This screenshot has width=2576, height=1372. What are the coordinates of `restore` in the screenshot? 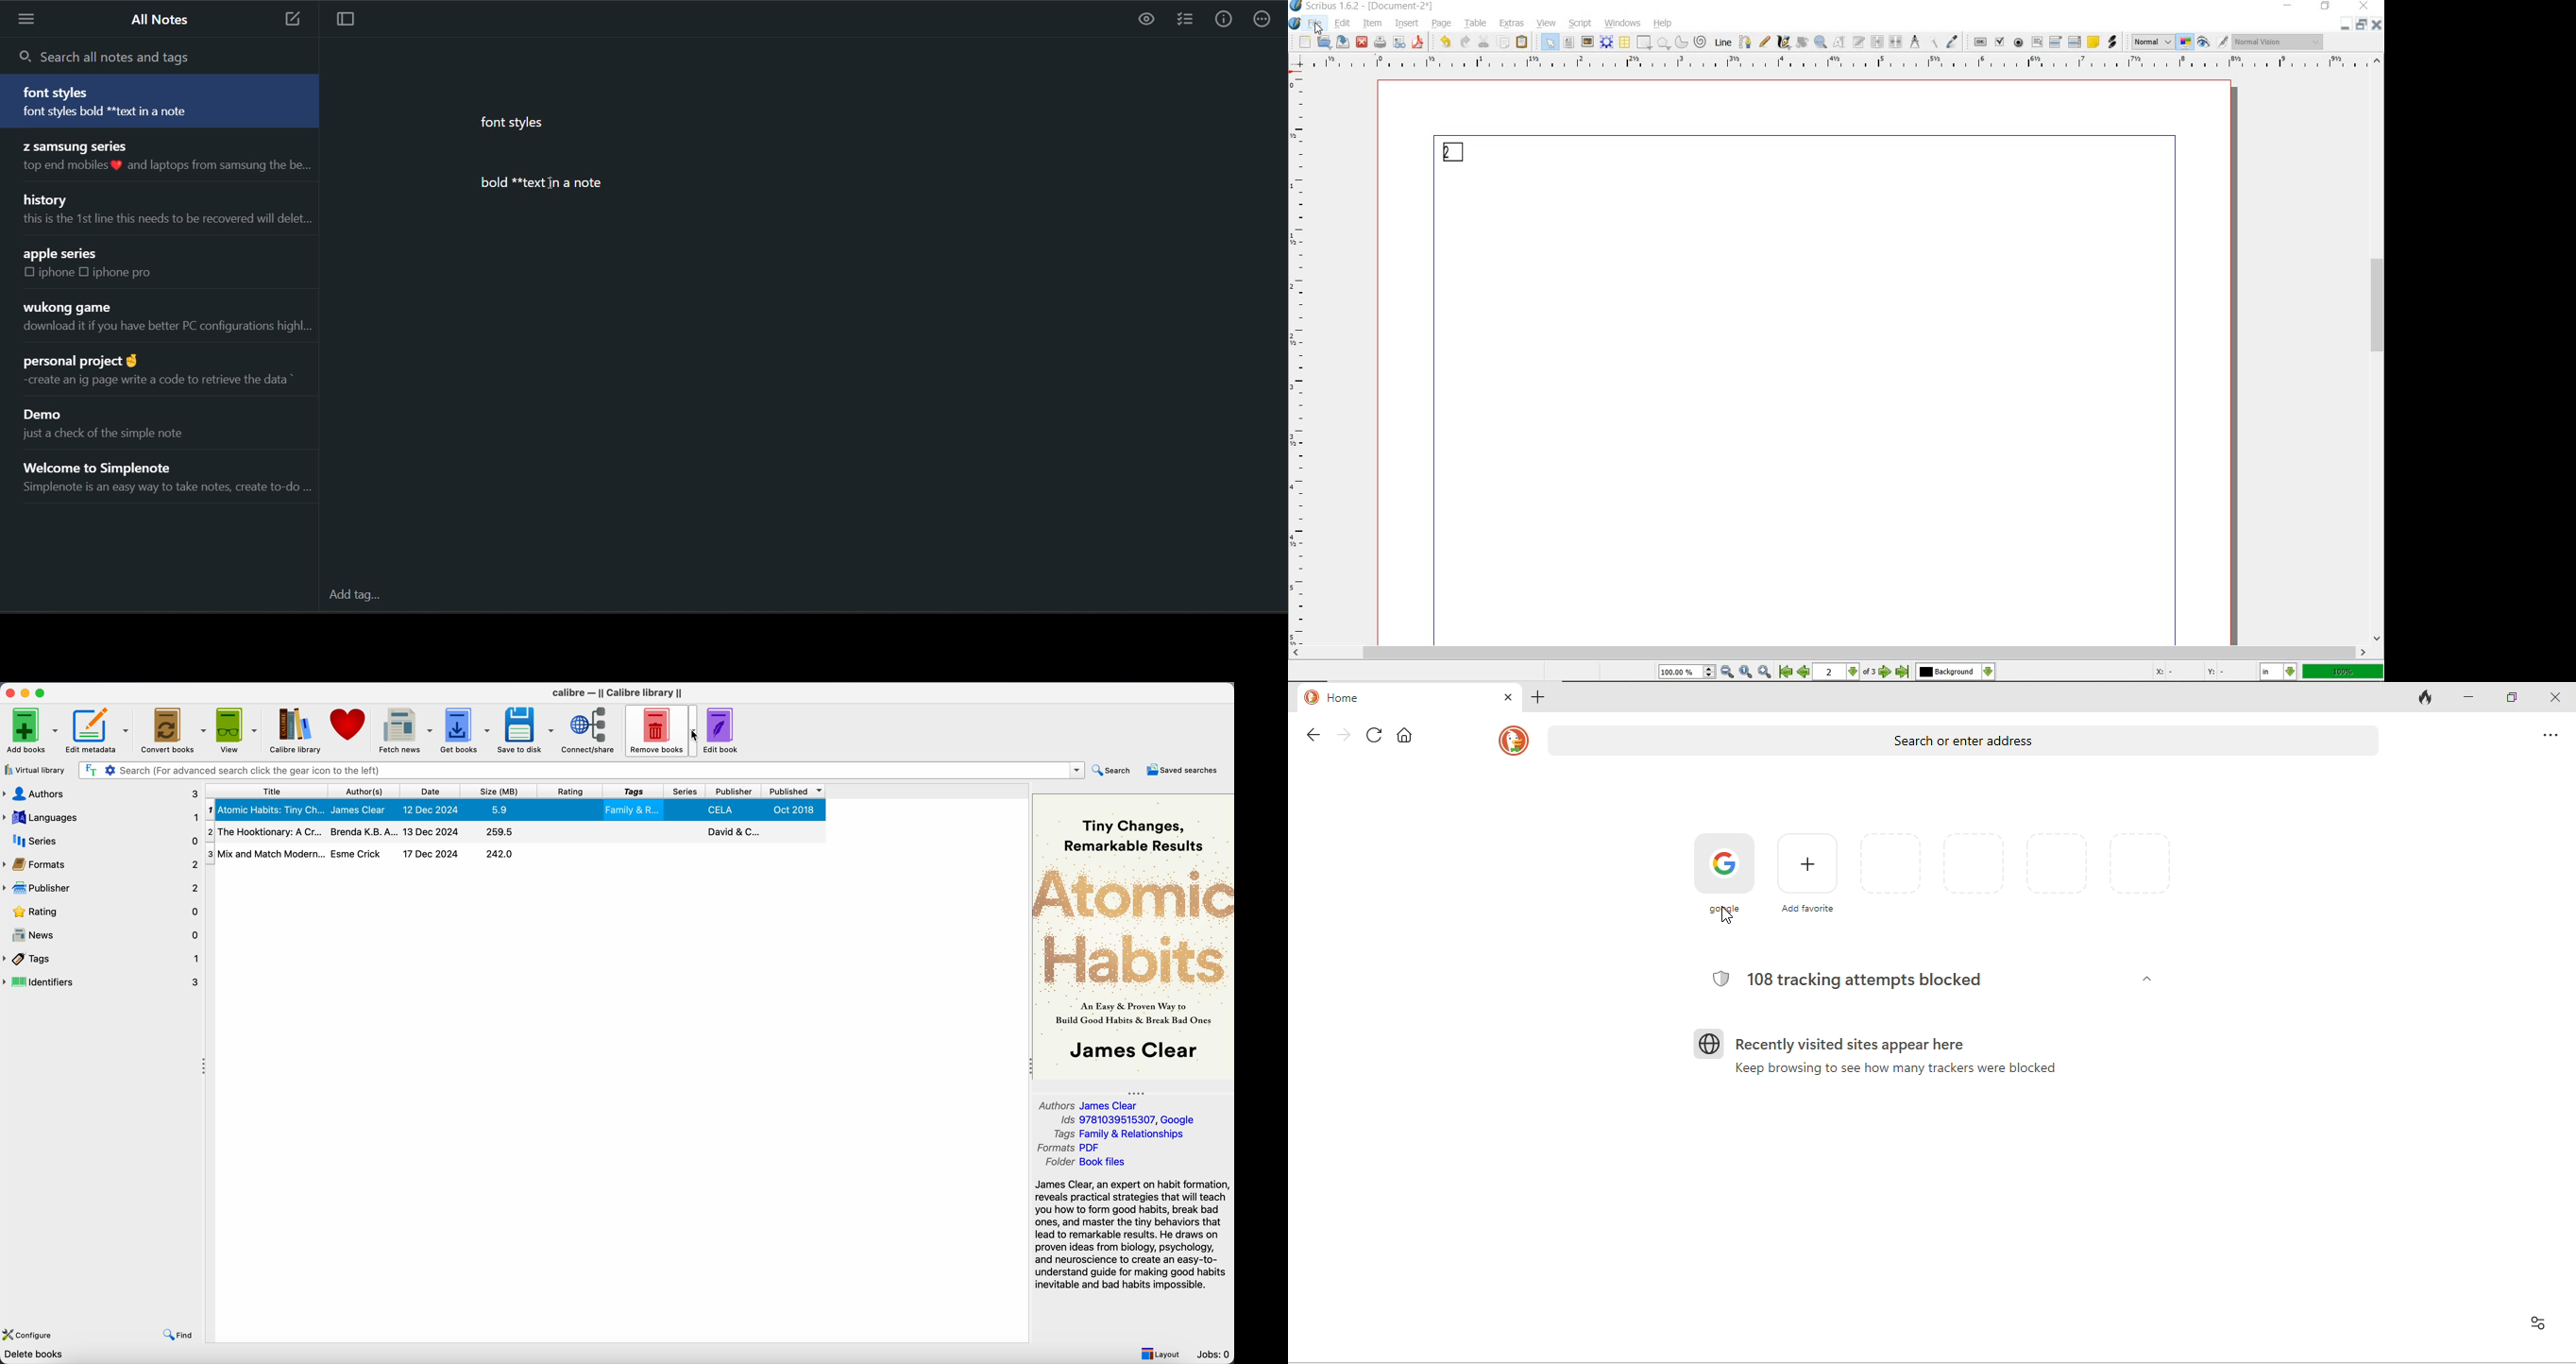 It's located at (2326, 7).